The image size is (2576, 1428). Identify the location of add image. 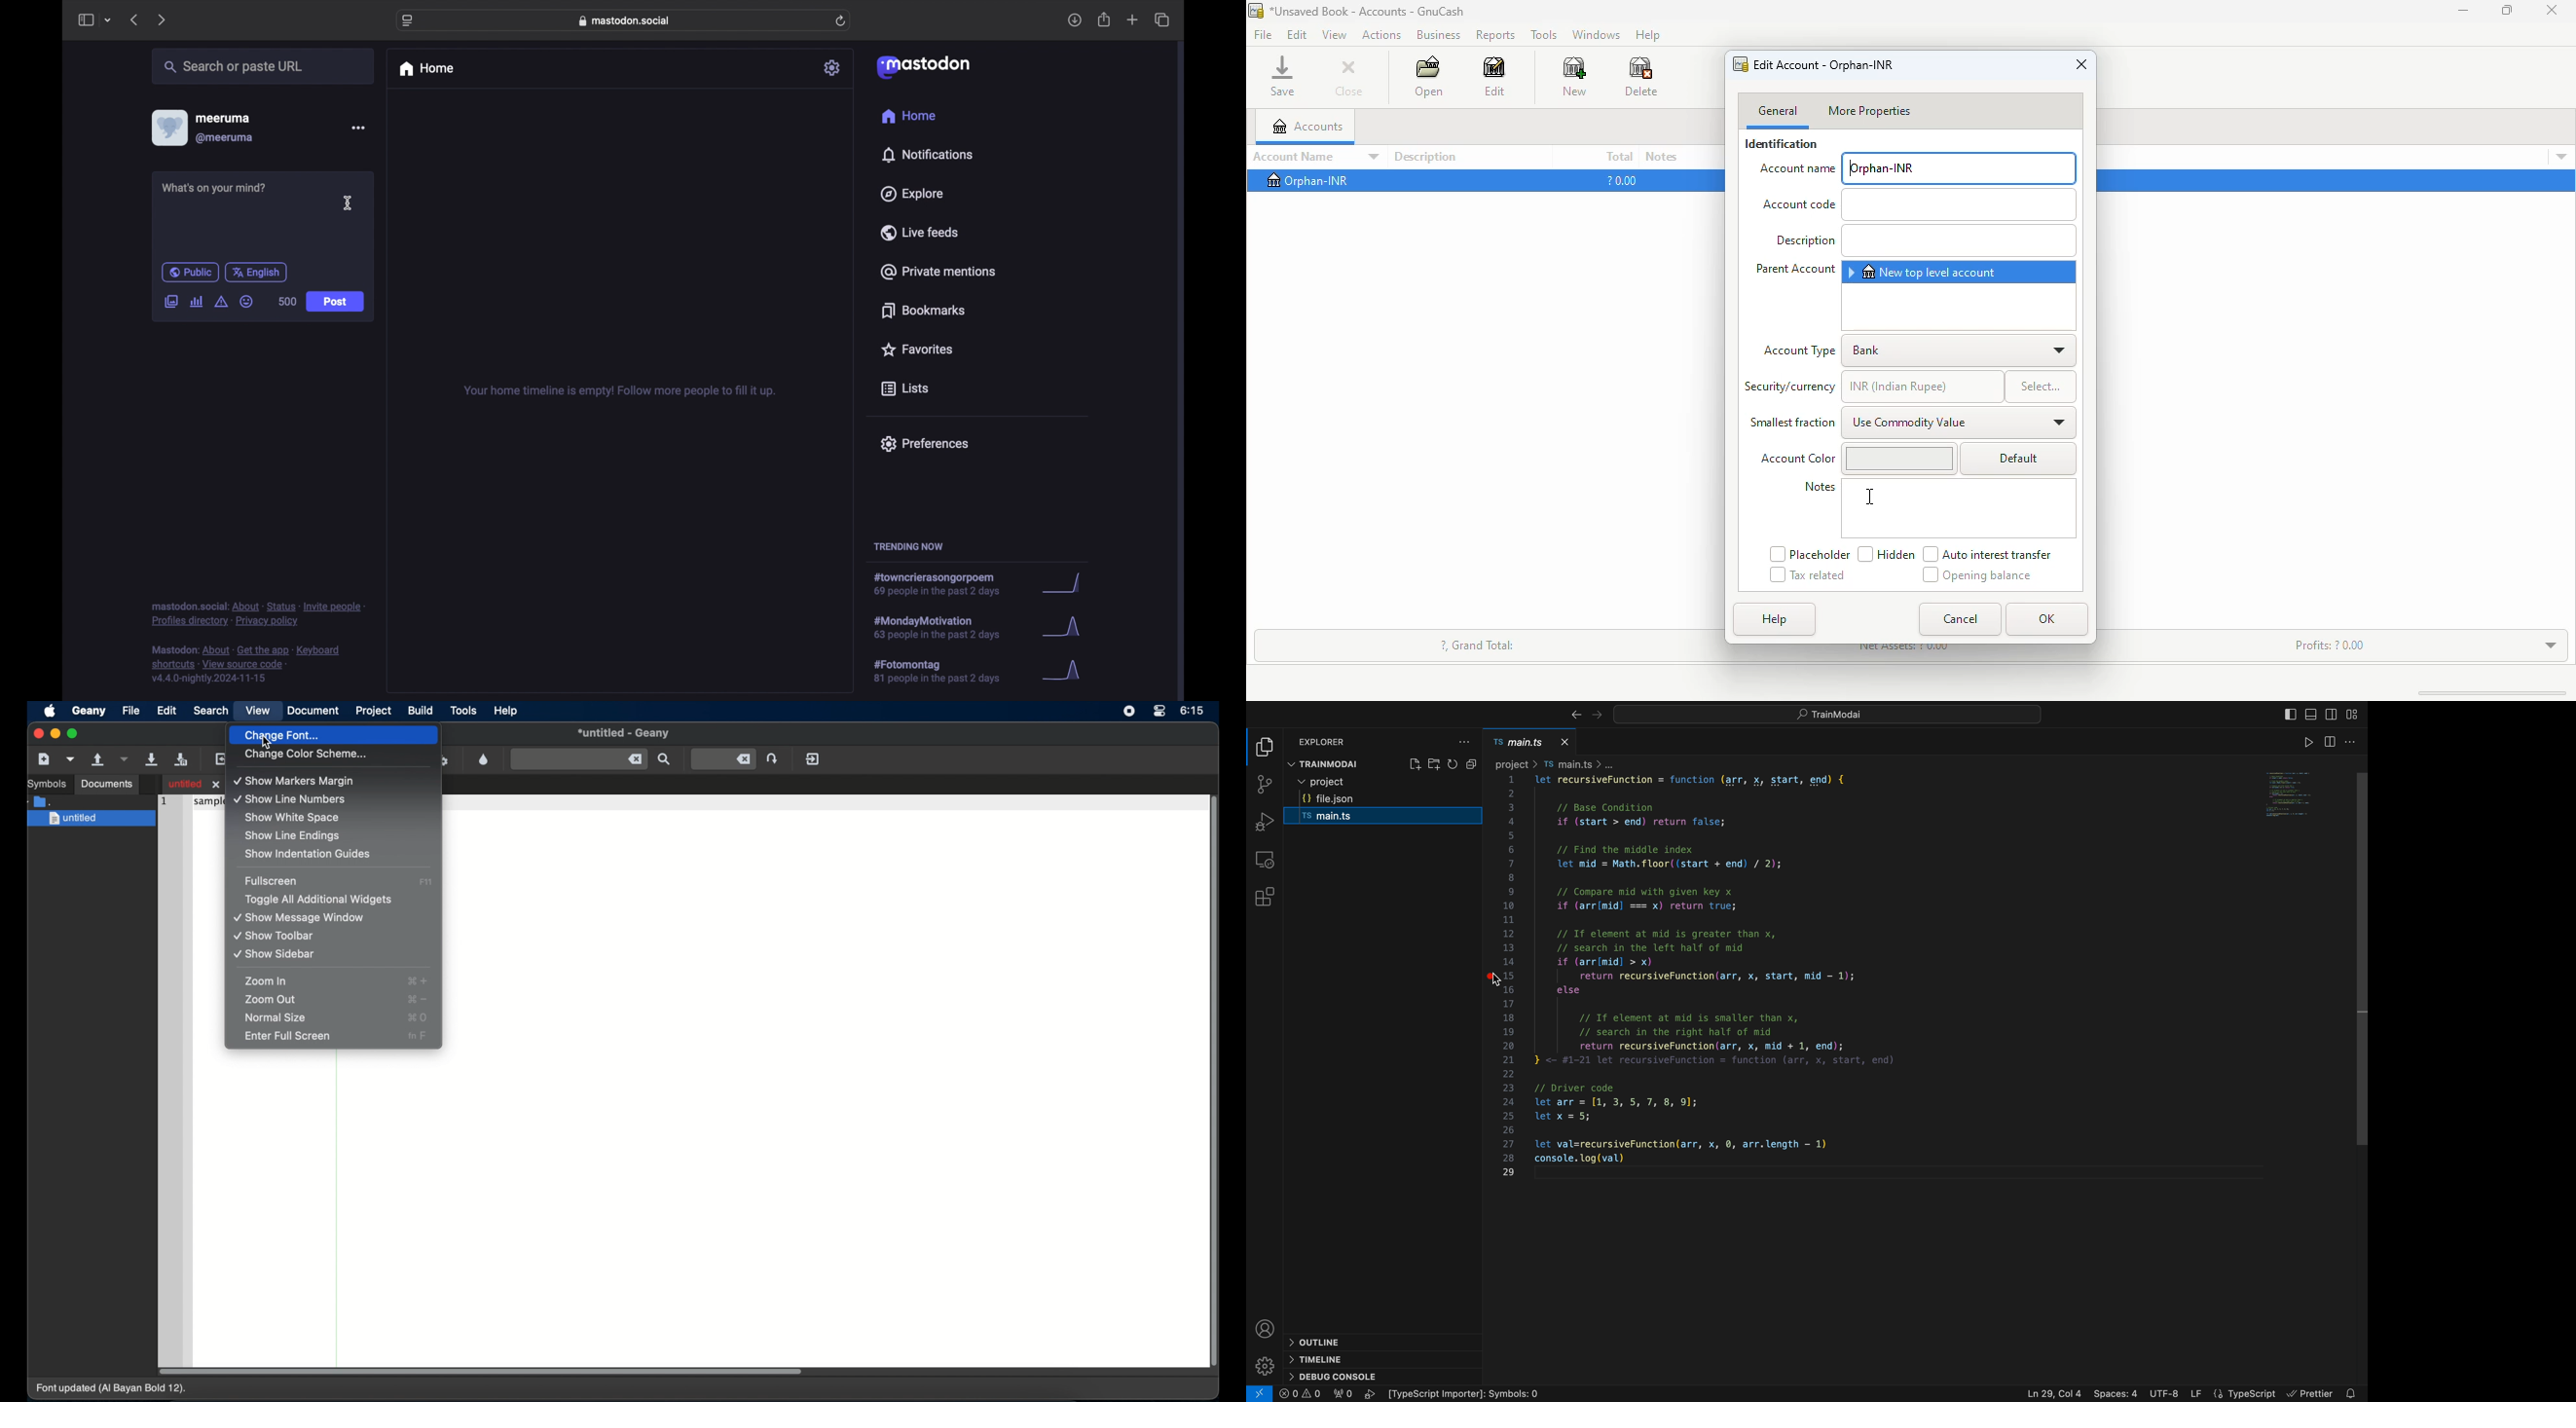
(171, 302).